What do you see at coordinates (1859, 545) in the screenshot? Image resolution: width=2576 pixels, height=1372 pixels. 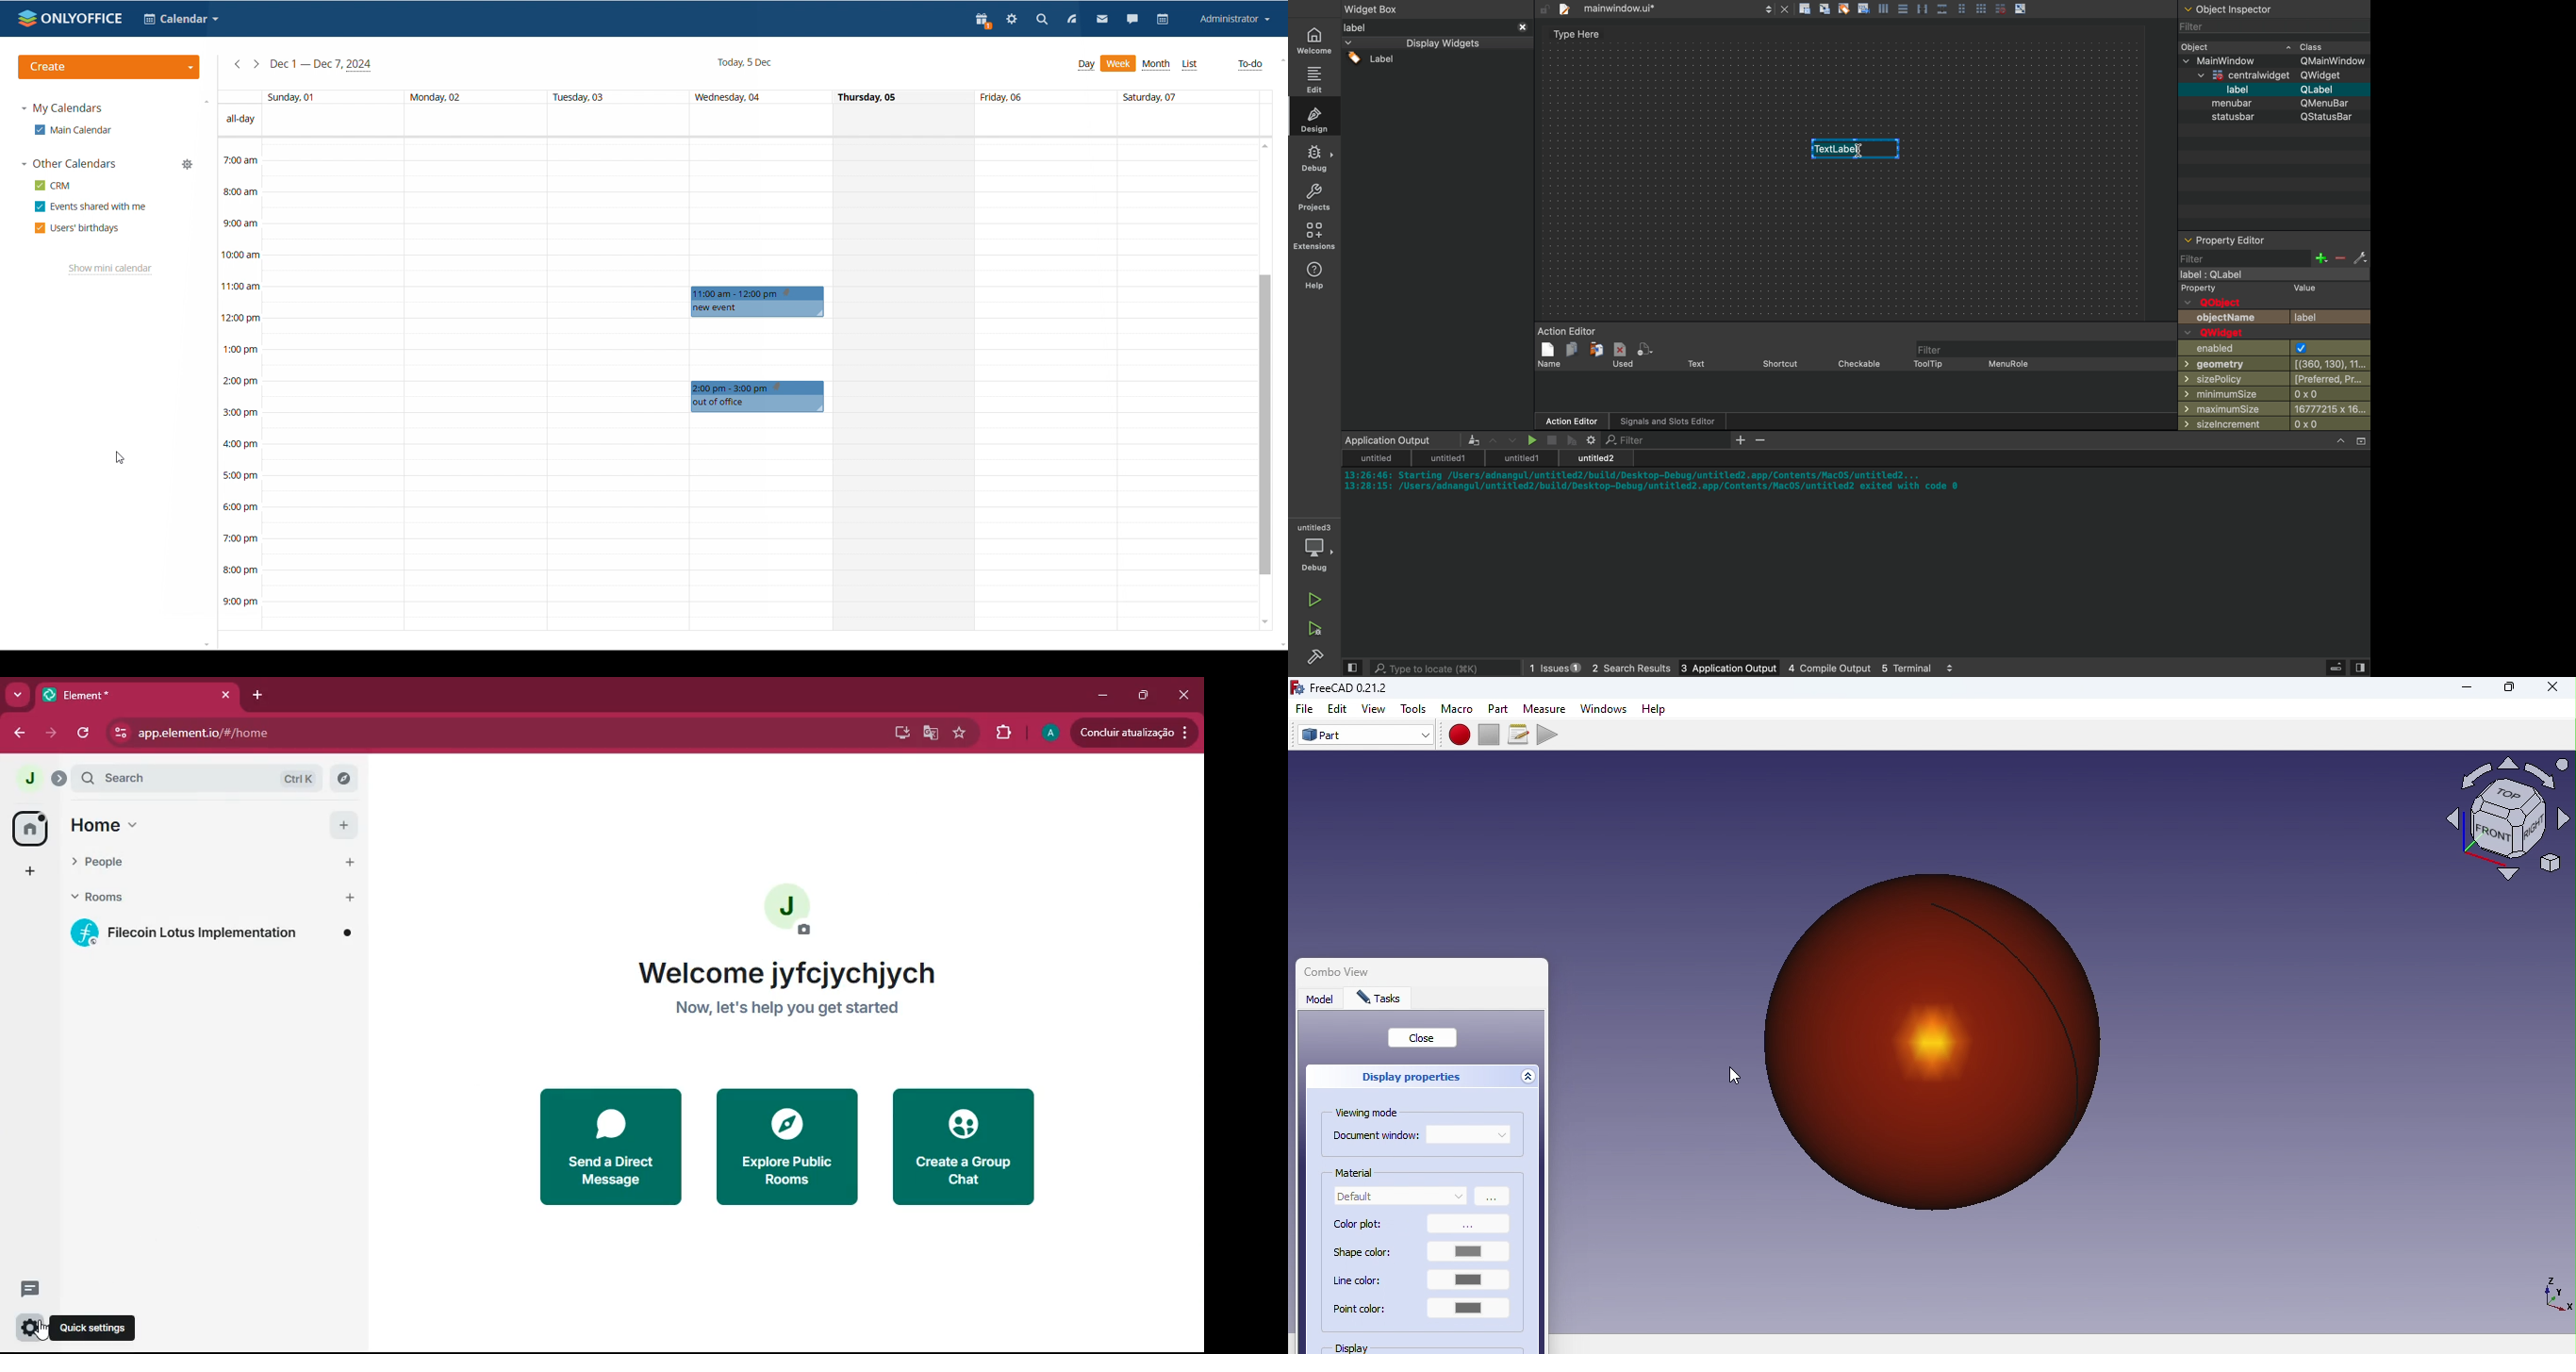 I see `console` at bounding box center [1859, 545].